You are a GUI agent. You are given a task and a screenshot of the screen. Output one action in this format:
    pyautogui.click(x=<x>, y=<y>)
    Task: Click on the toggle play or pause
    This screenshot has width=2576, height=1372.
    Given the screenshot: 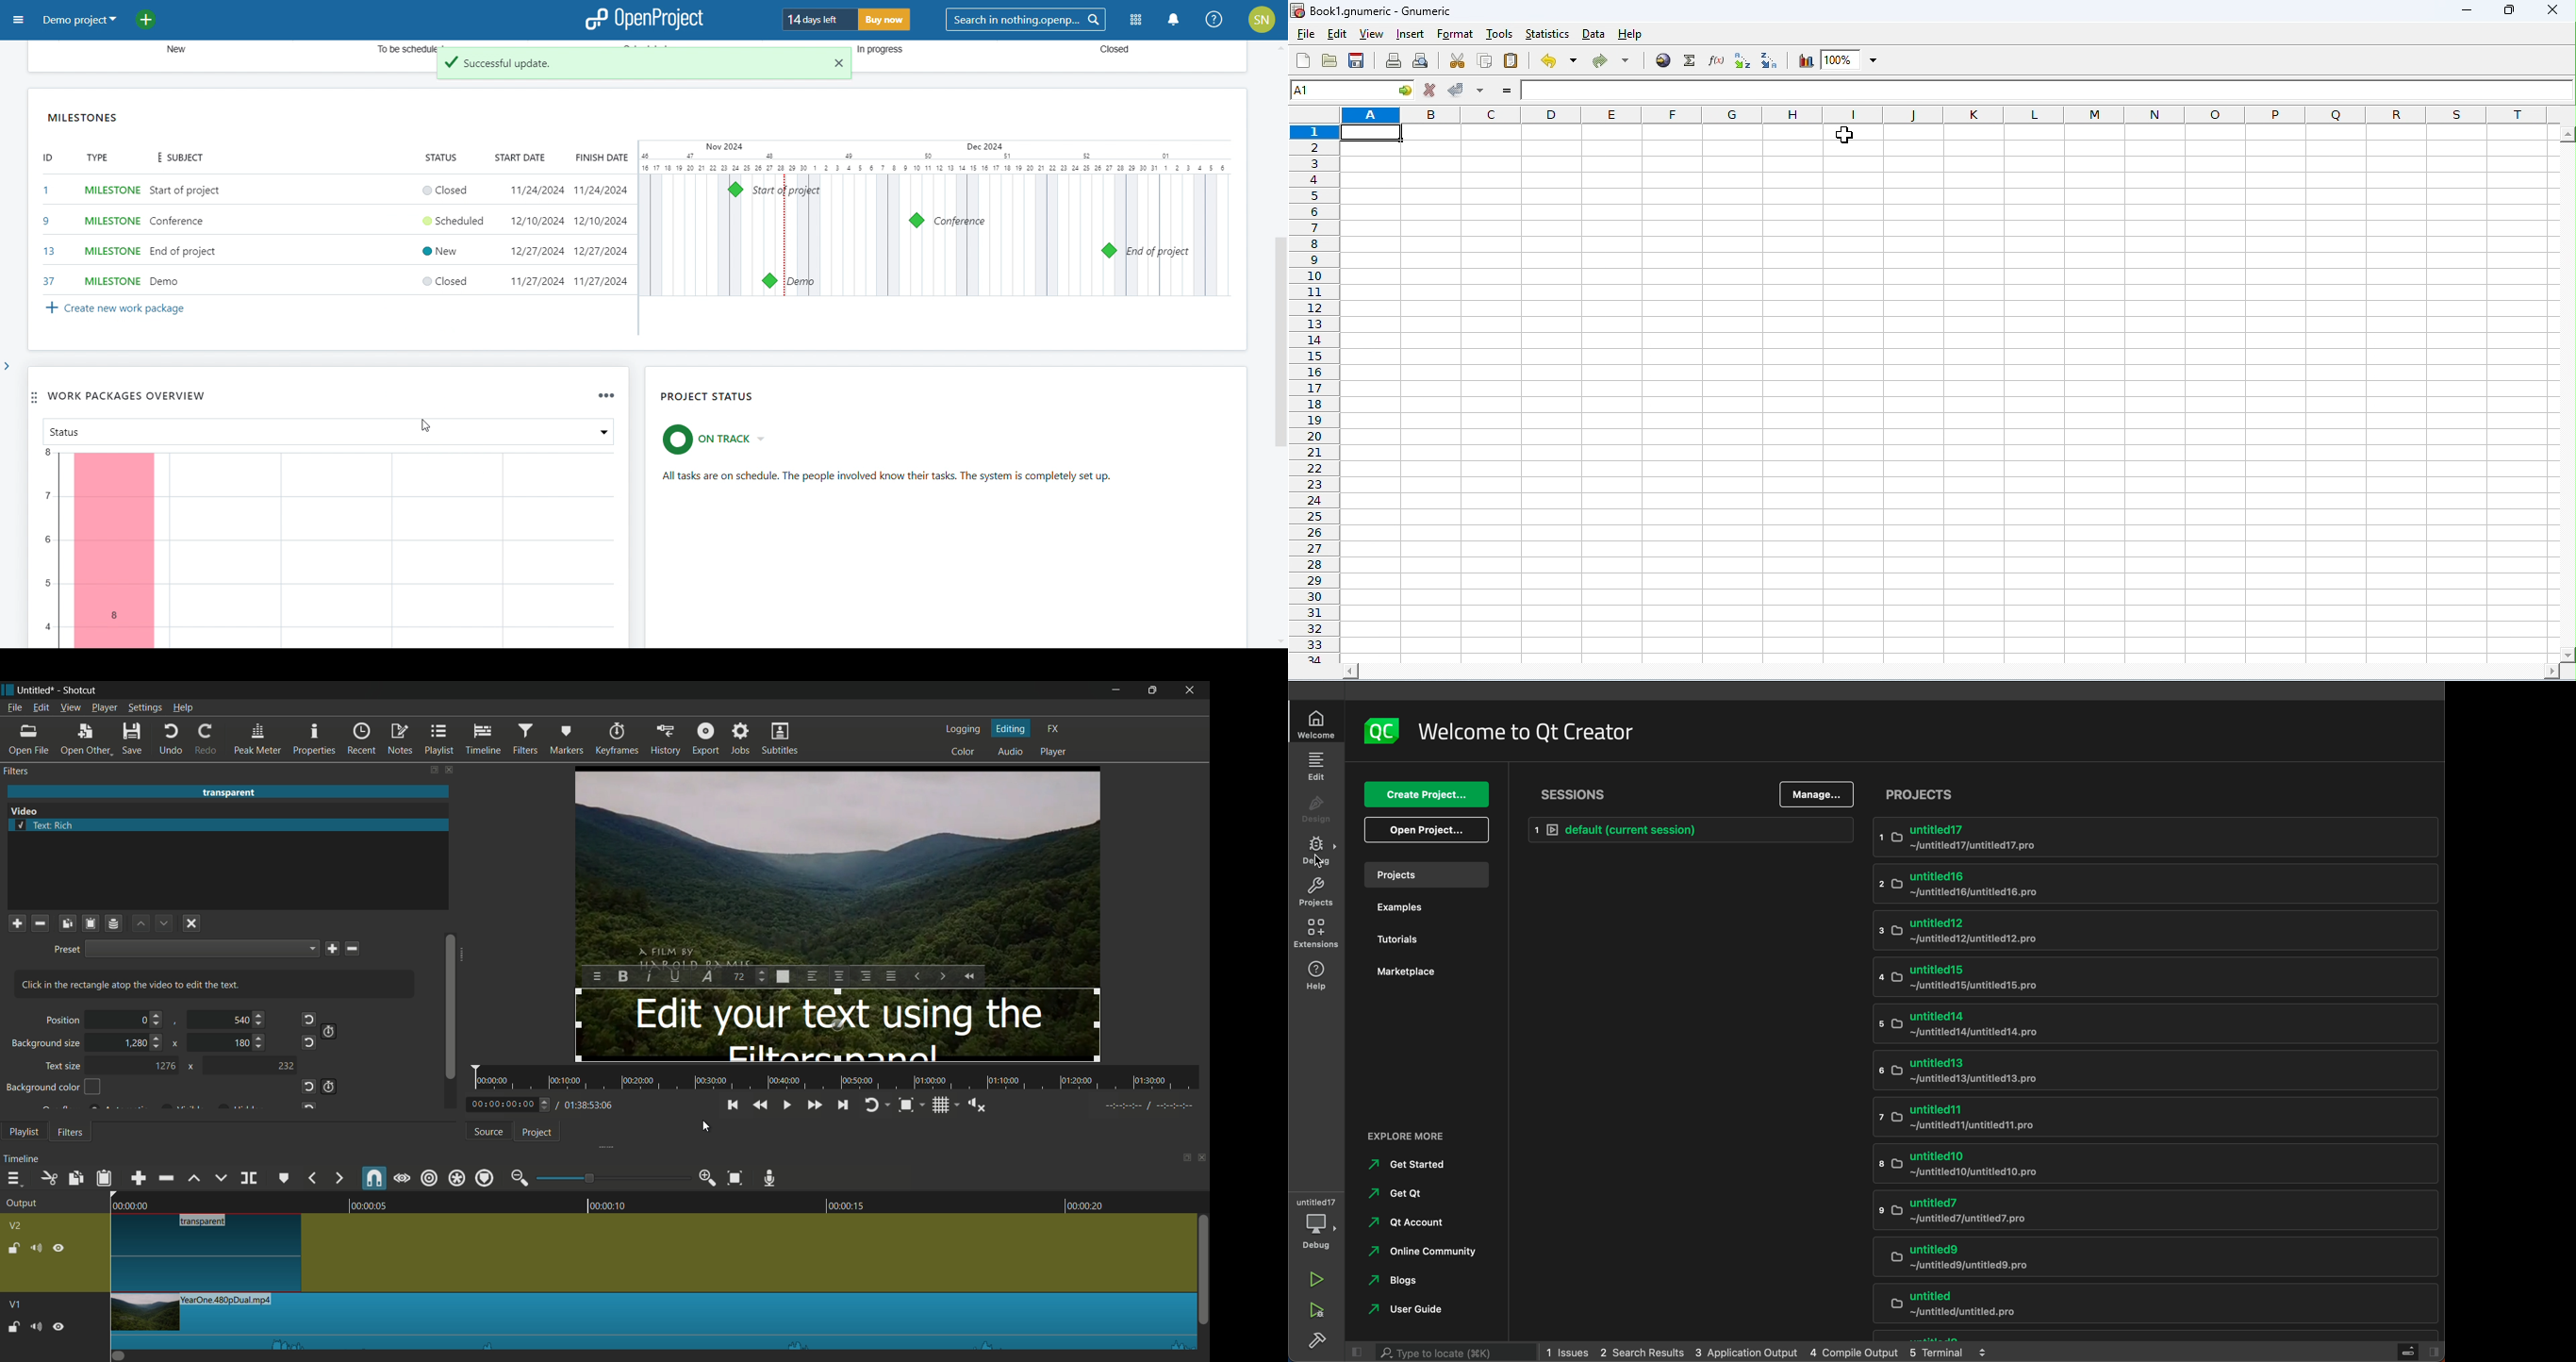 What is the action you would take?
    pyautogui.click(x=789, y=1105)
    